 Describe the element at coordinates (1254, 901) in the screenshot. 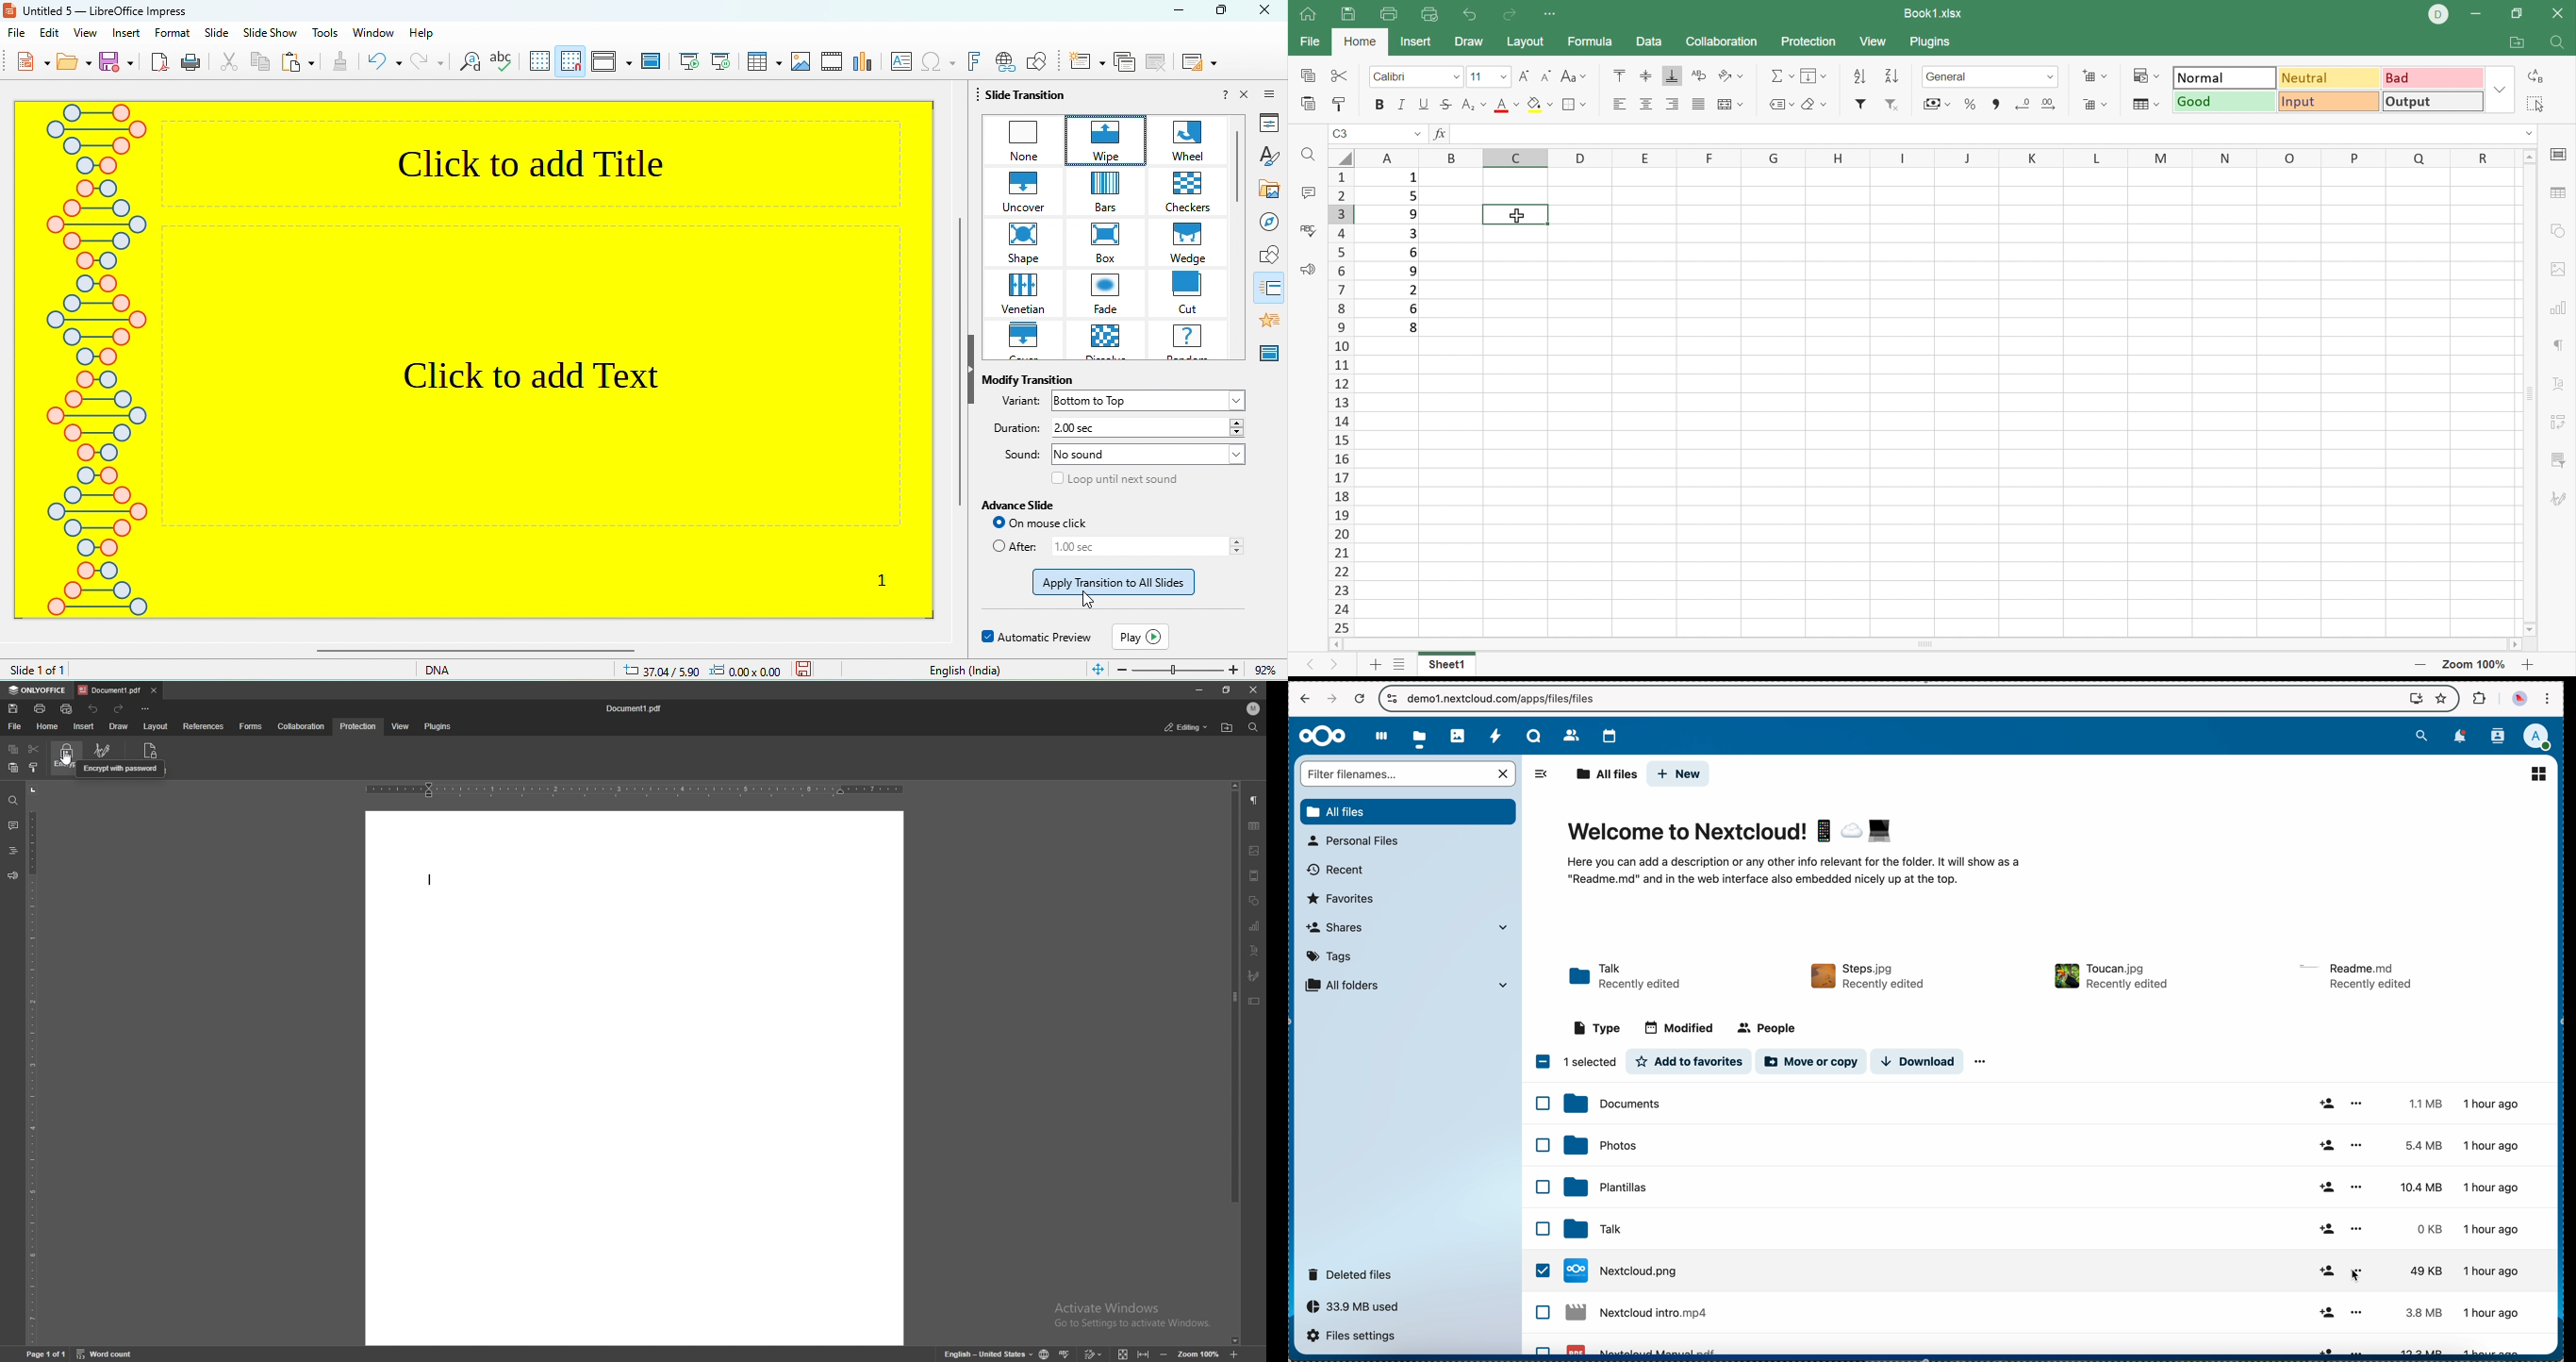

I see `shapes` at that location.